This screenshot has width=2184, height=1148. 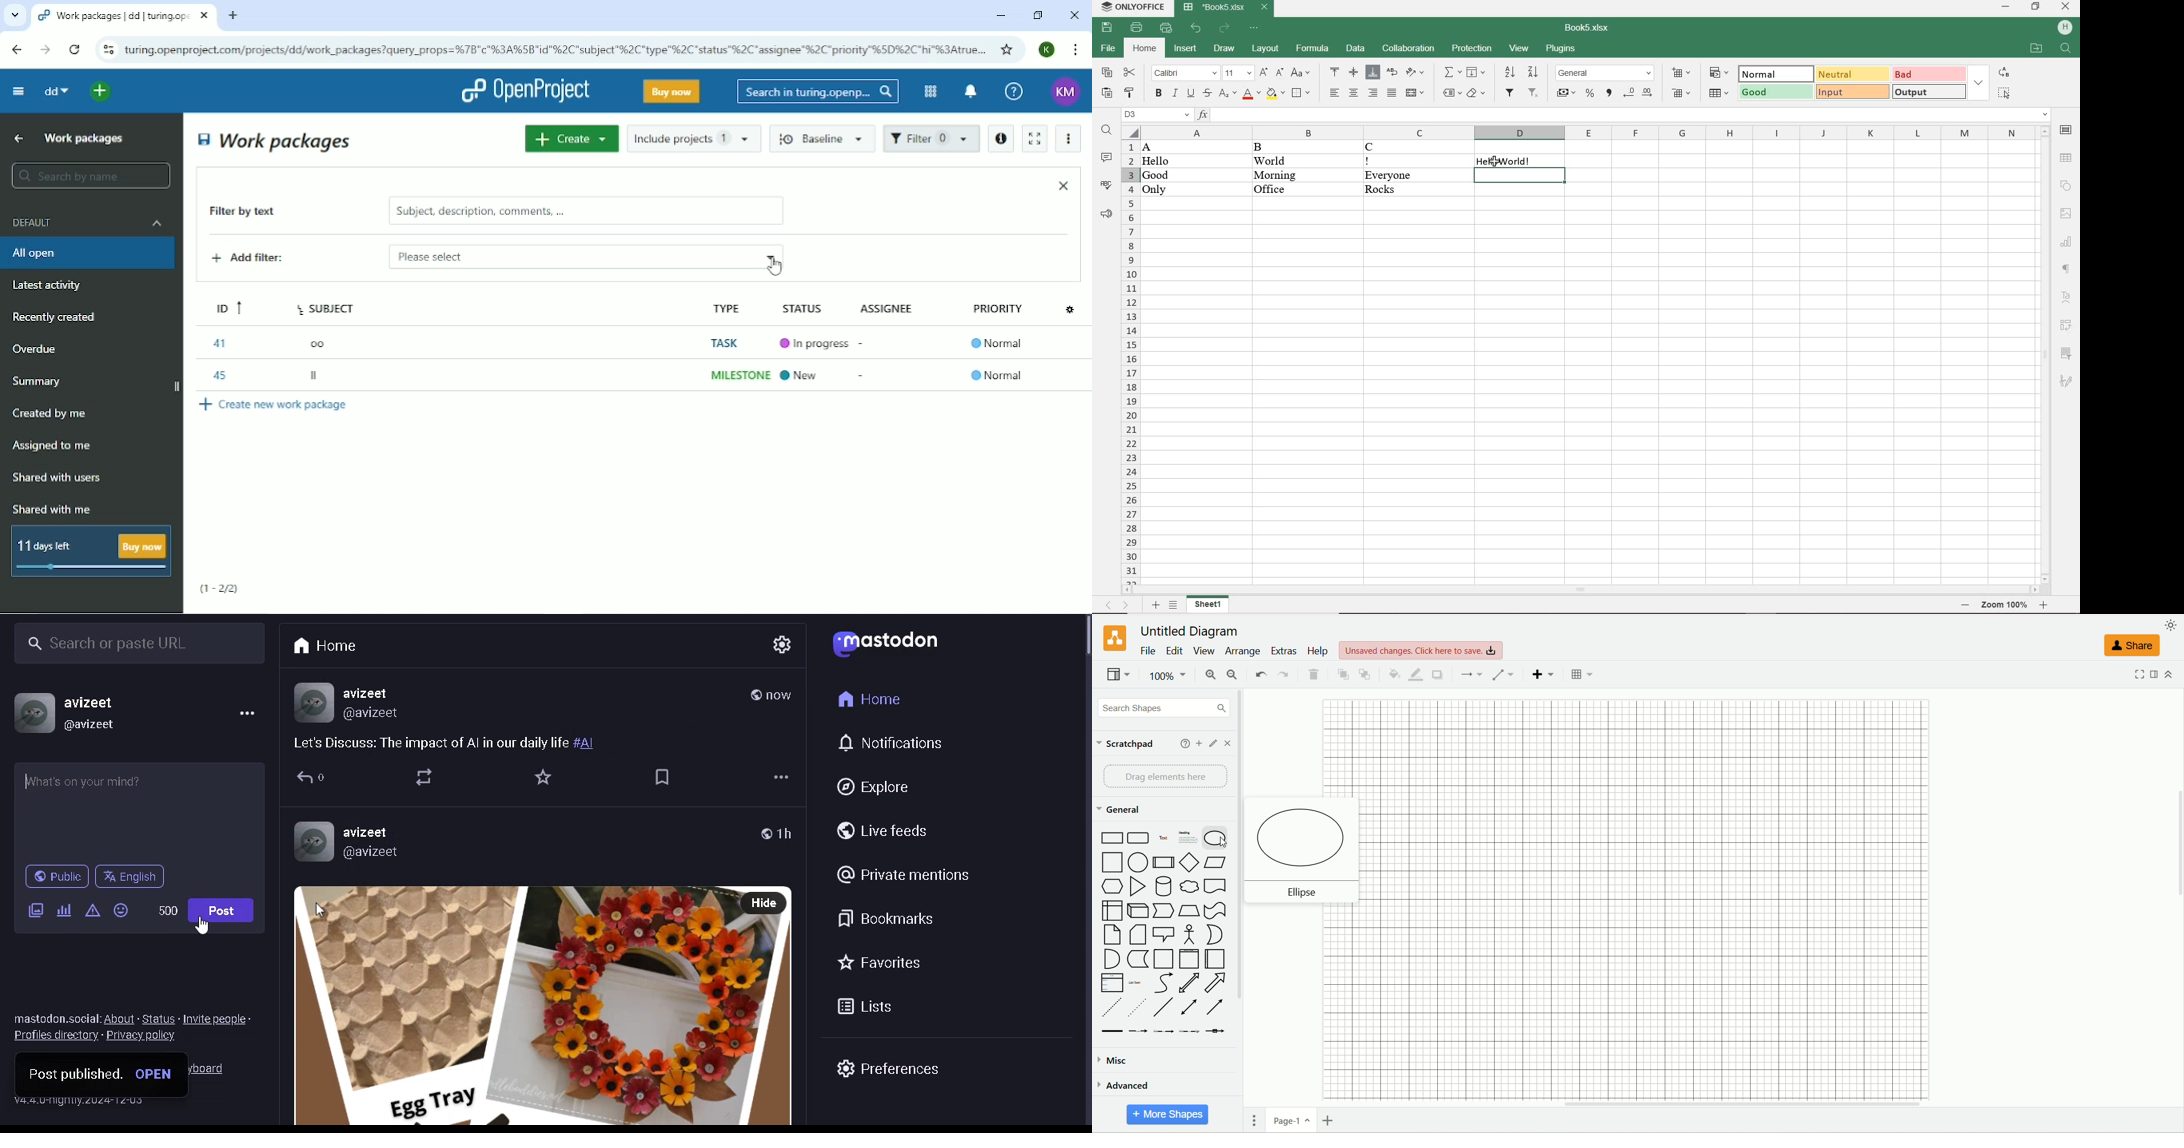 What do you see at coordinates (200, 930) in the screenshot?
I see `CURSOR` at bounding box center [200, 930].